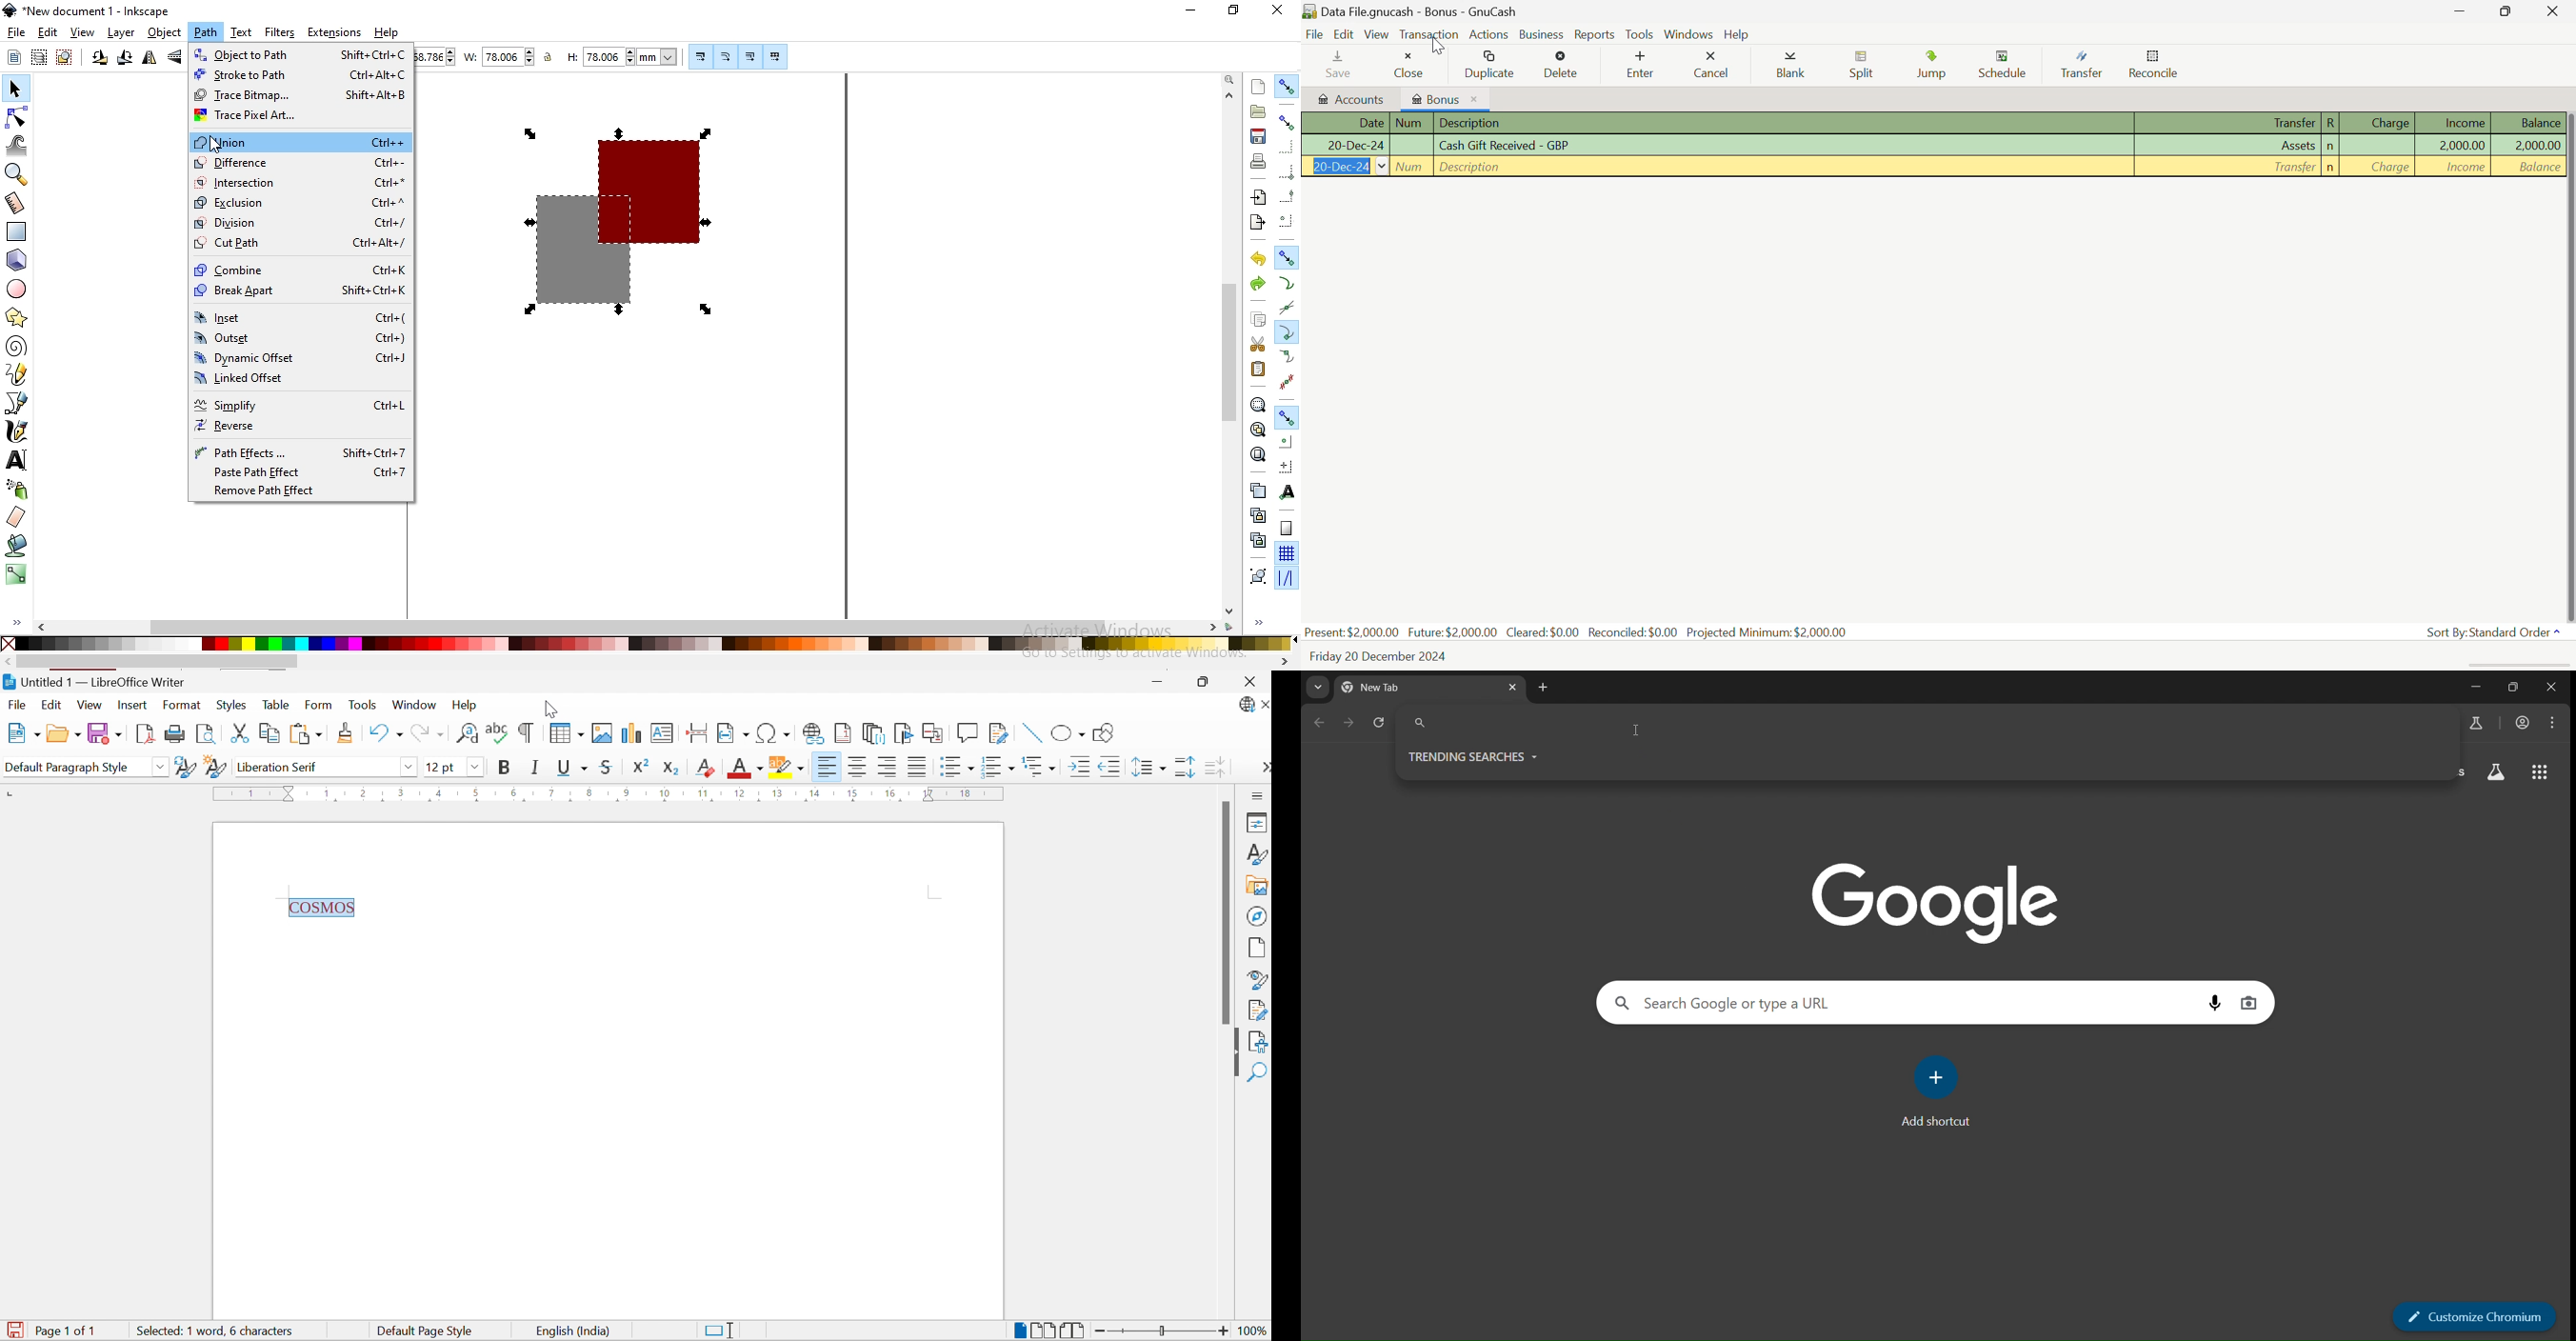 The height and width of the screenshot is (1344, 2576). What do you see at coordinates (788, 765) in the screenshot?
I see `Character Highlighting Color` at bounding box center [788, 765].